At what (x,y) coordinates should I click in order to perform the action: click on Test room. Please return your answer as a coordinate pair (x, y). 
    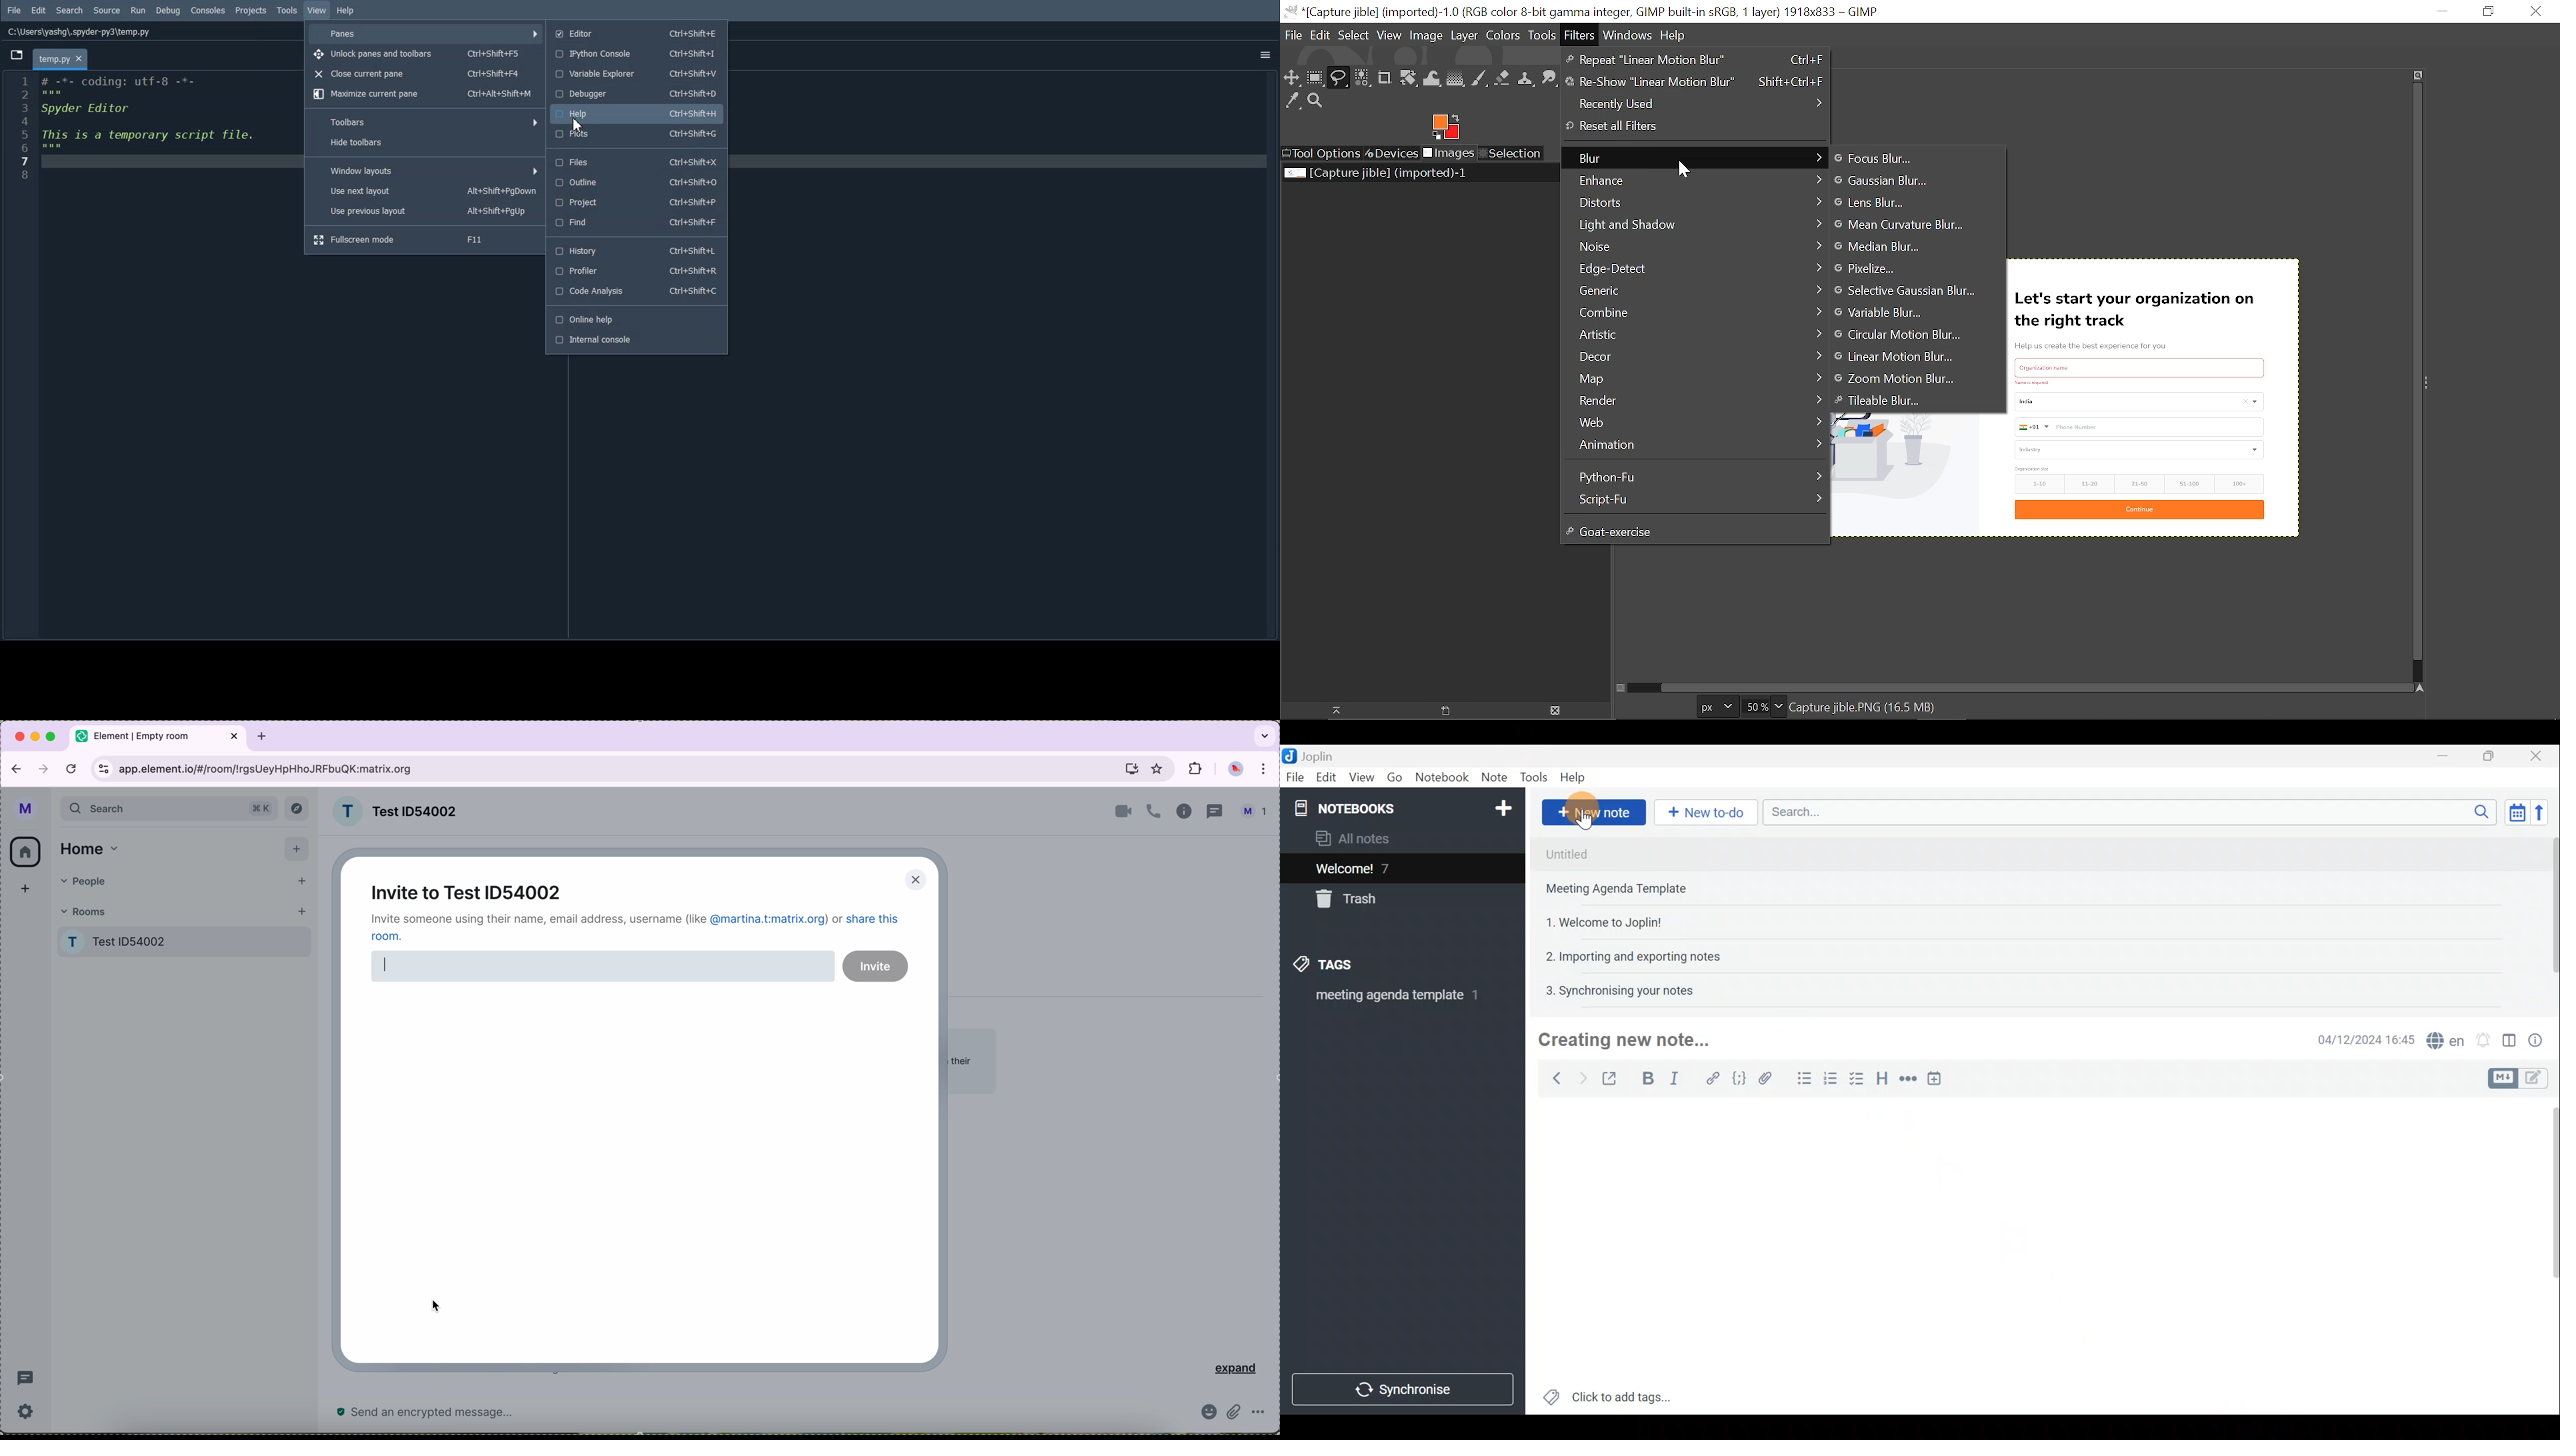
    Looking at the image, I should click on (186, 940).